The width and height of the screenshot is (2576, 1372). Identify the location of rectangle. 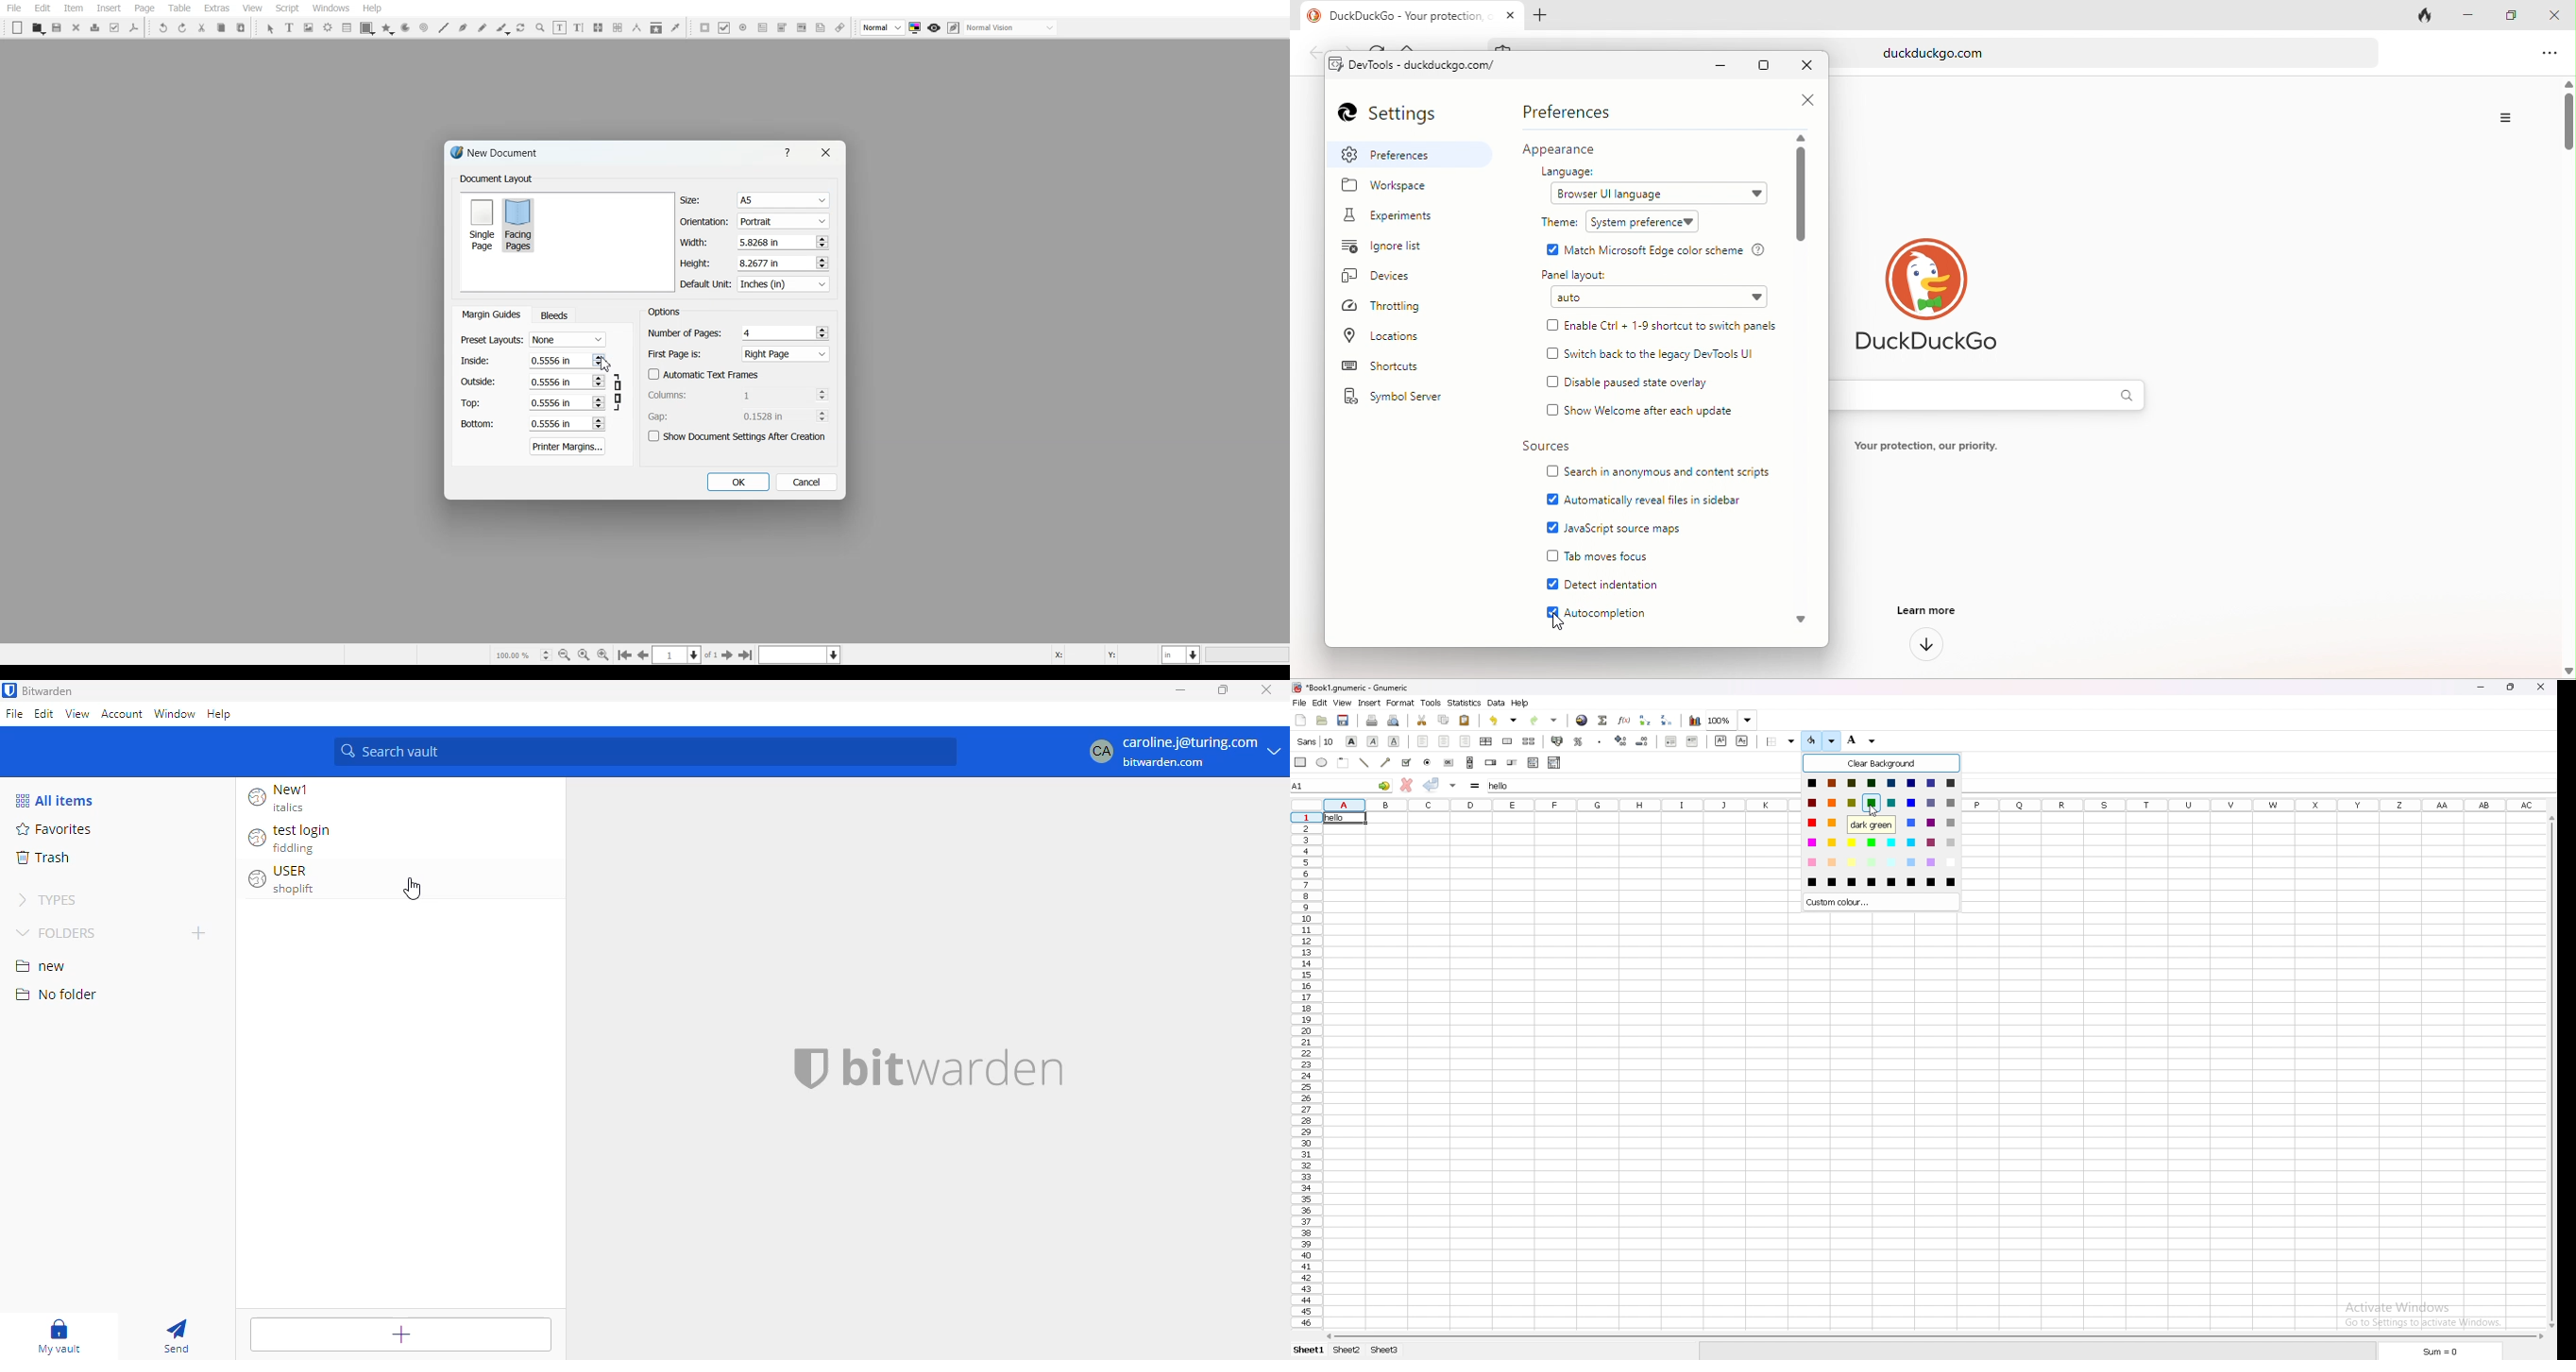
(1302, 762).